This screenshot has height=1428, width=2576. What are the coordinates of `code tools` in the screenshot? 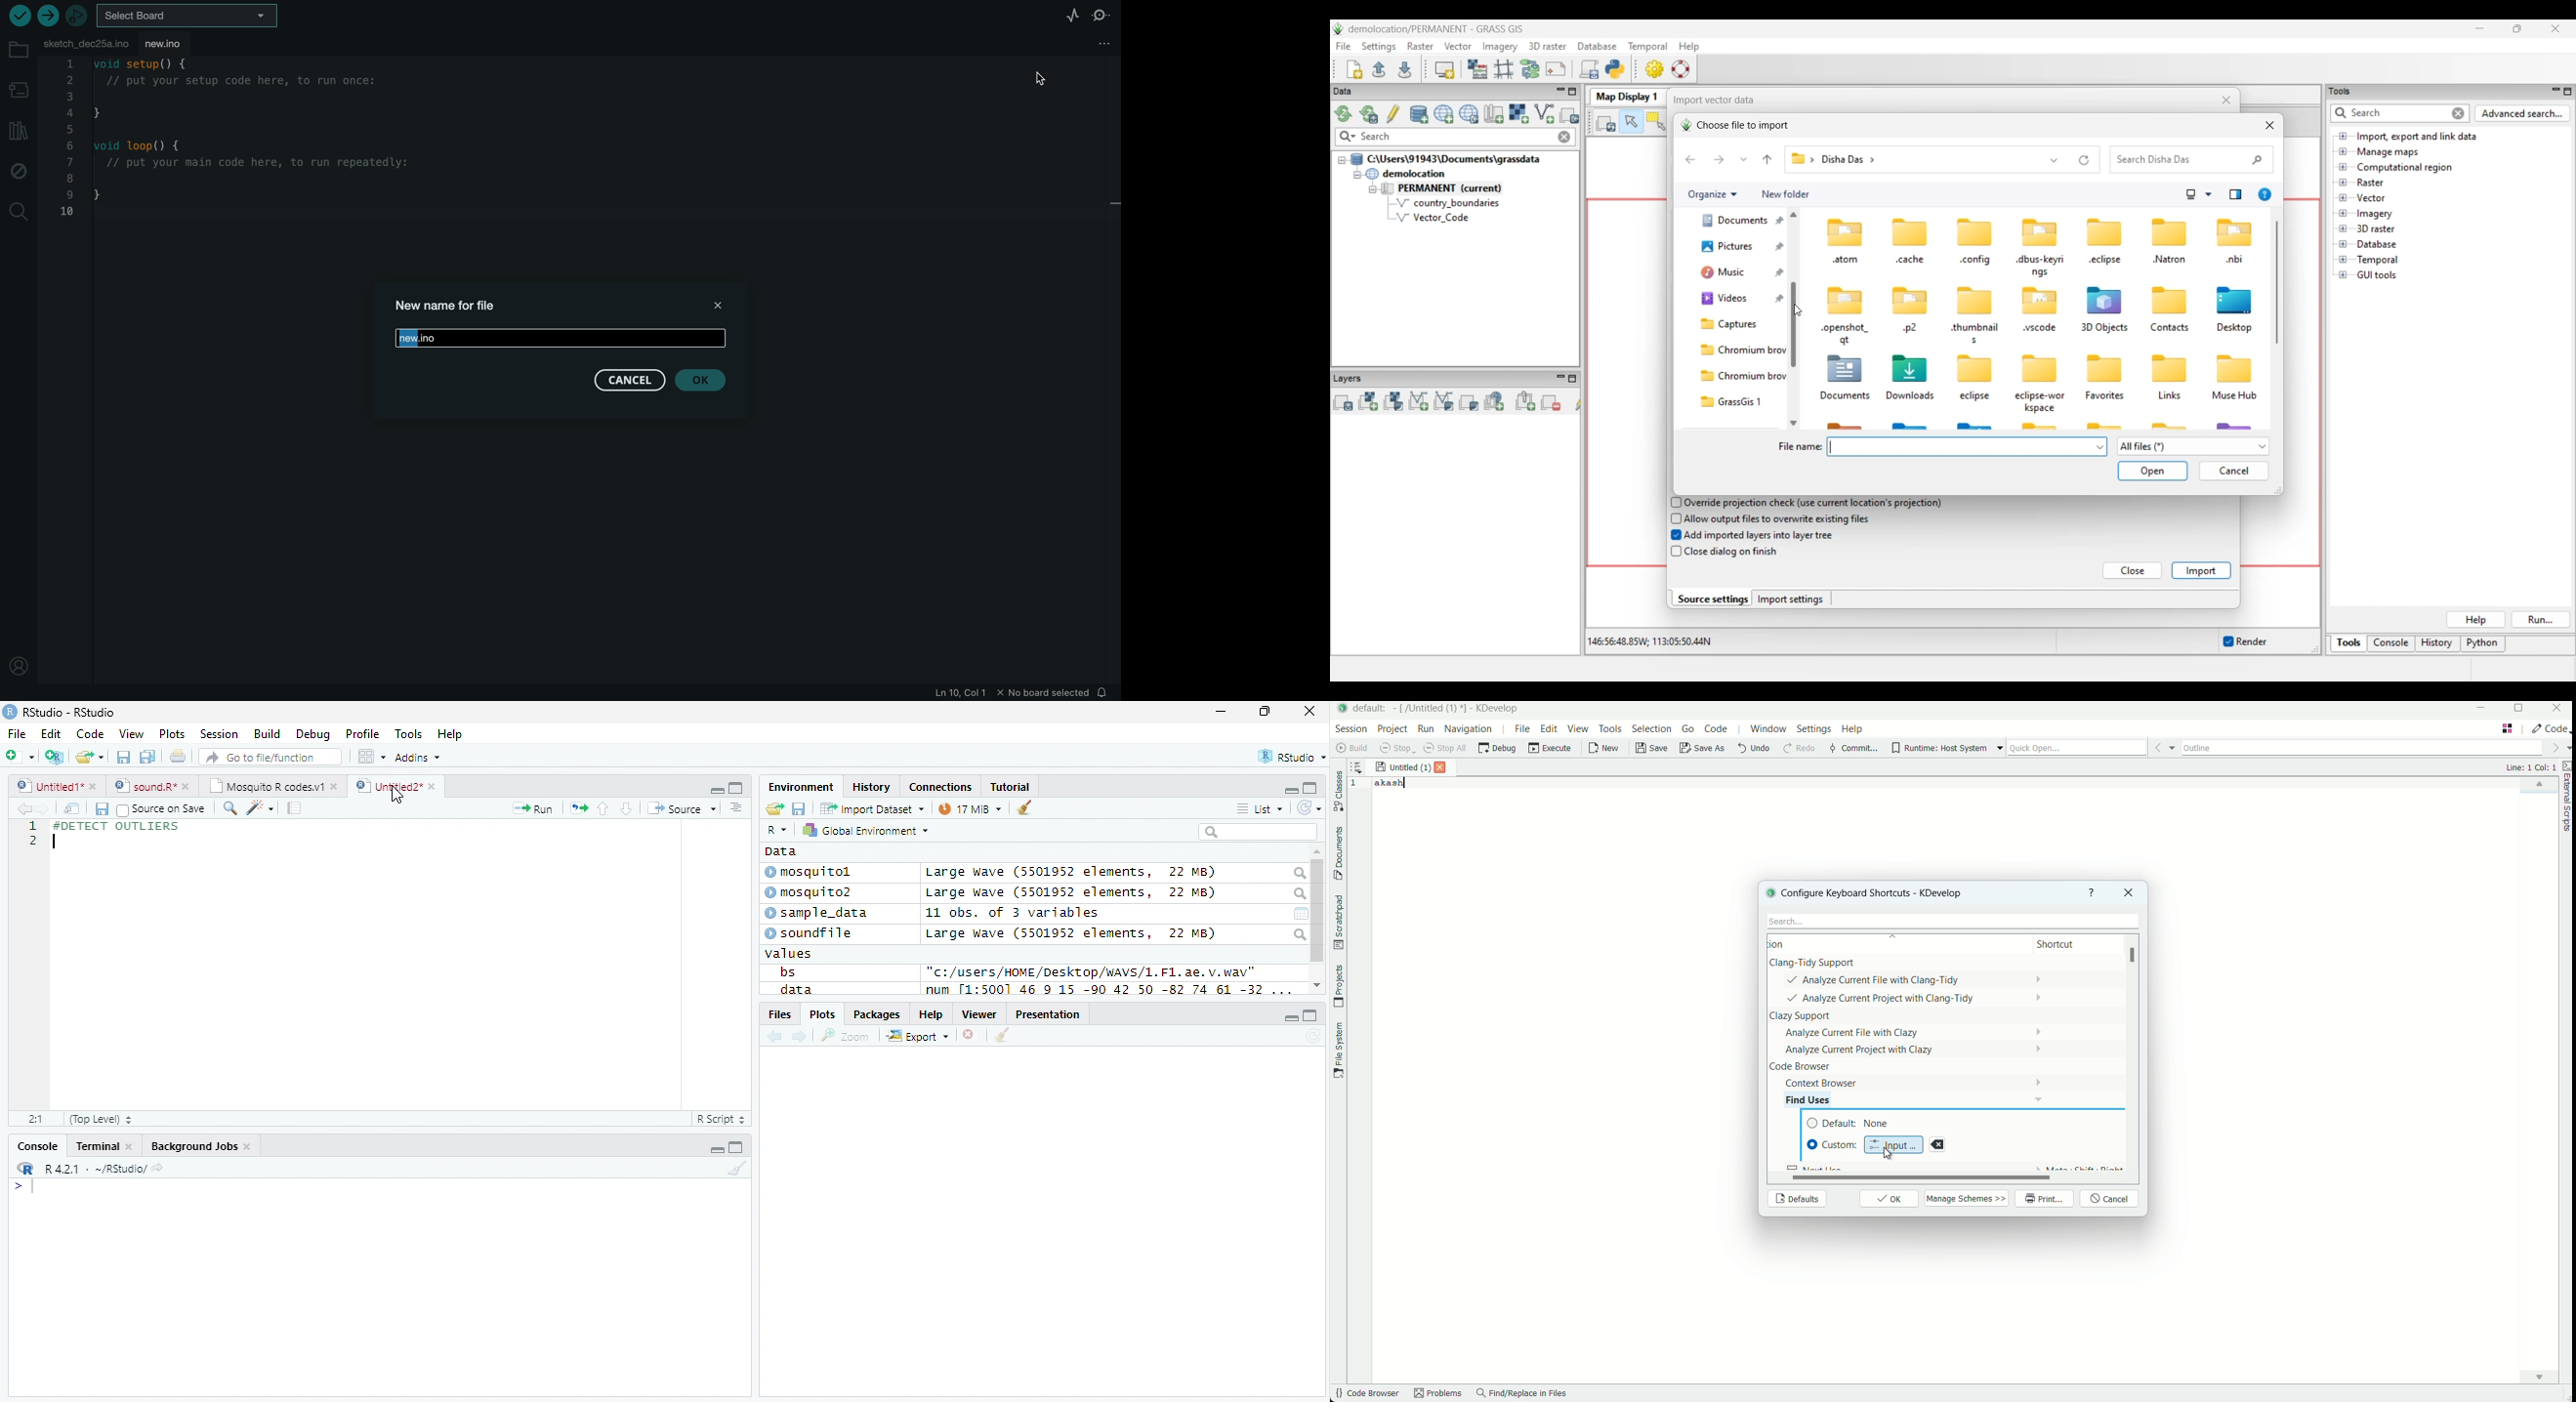 It's located at (261, 808).